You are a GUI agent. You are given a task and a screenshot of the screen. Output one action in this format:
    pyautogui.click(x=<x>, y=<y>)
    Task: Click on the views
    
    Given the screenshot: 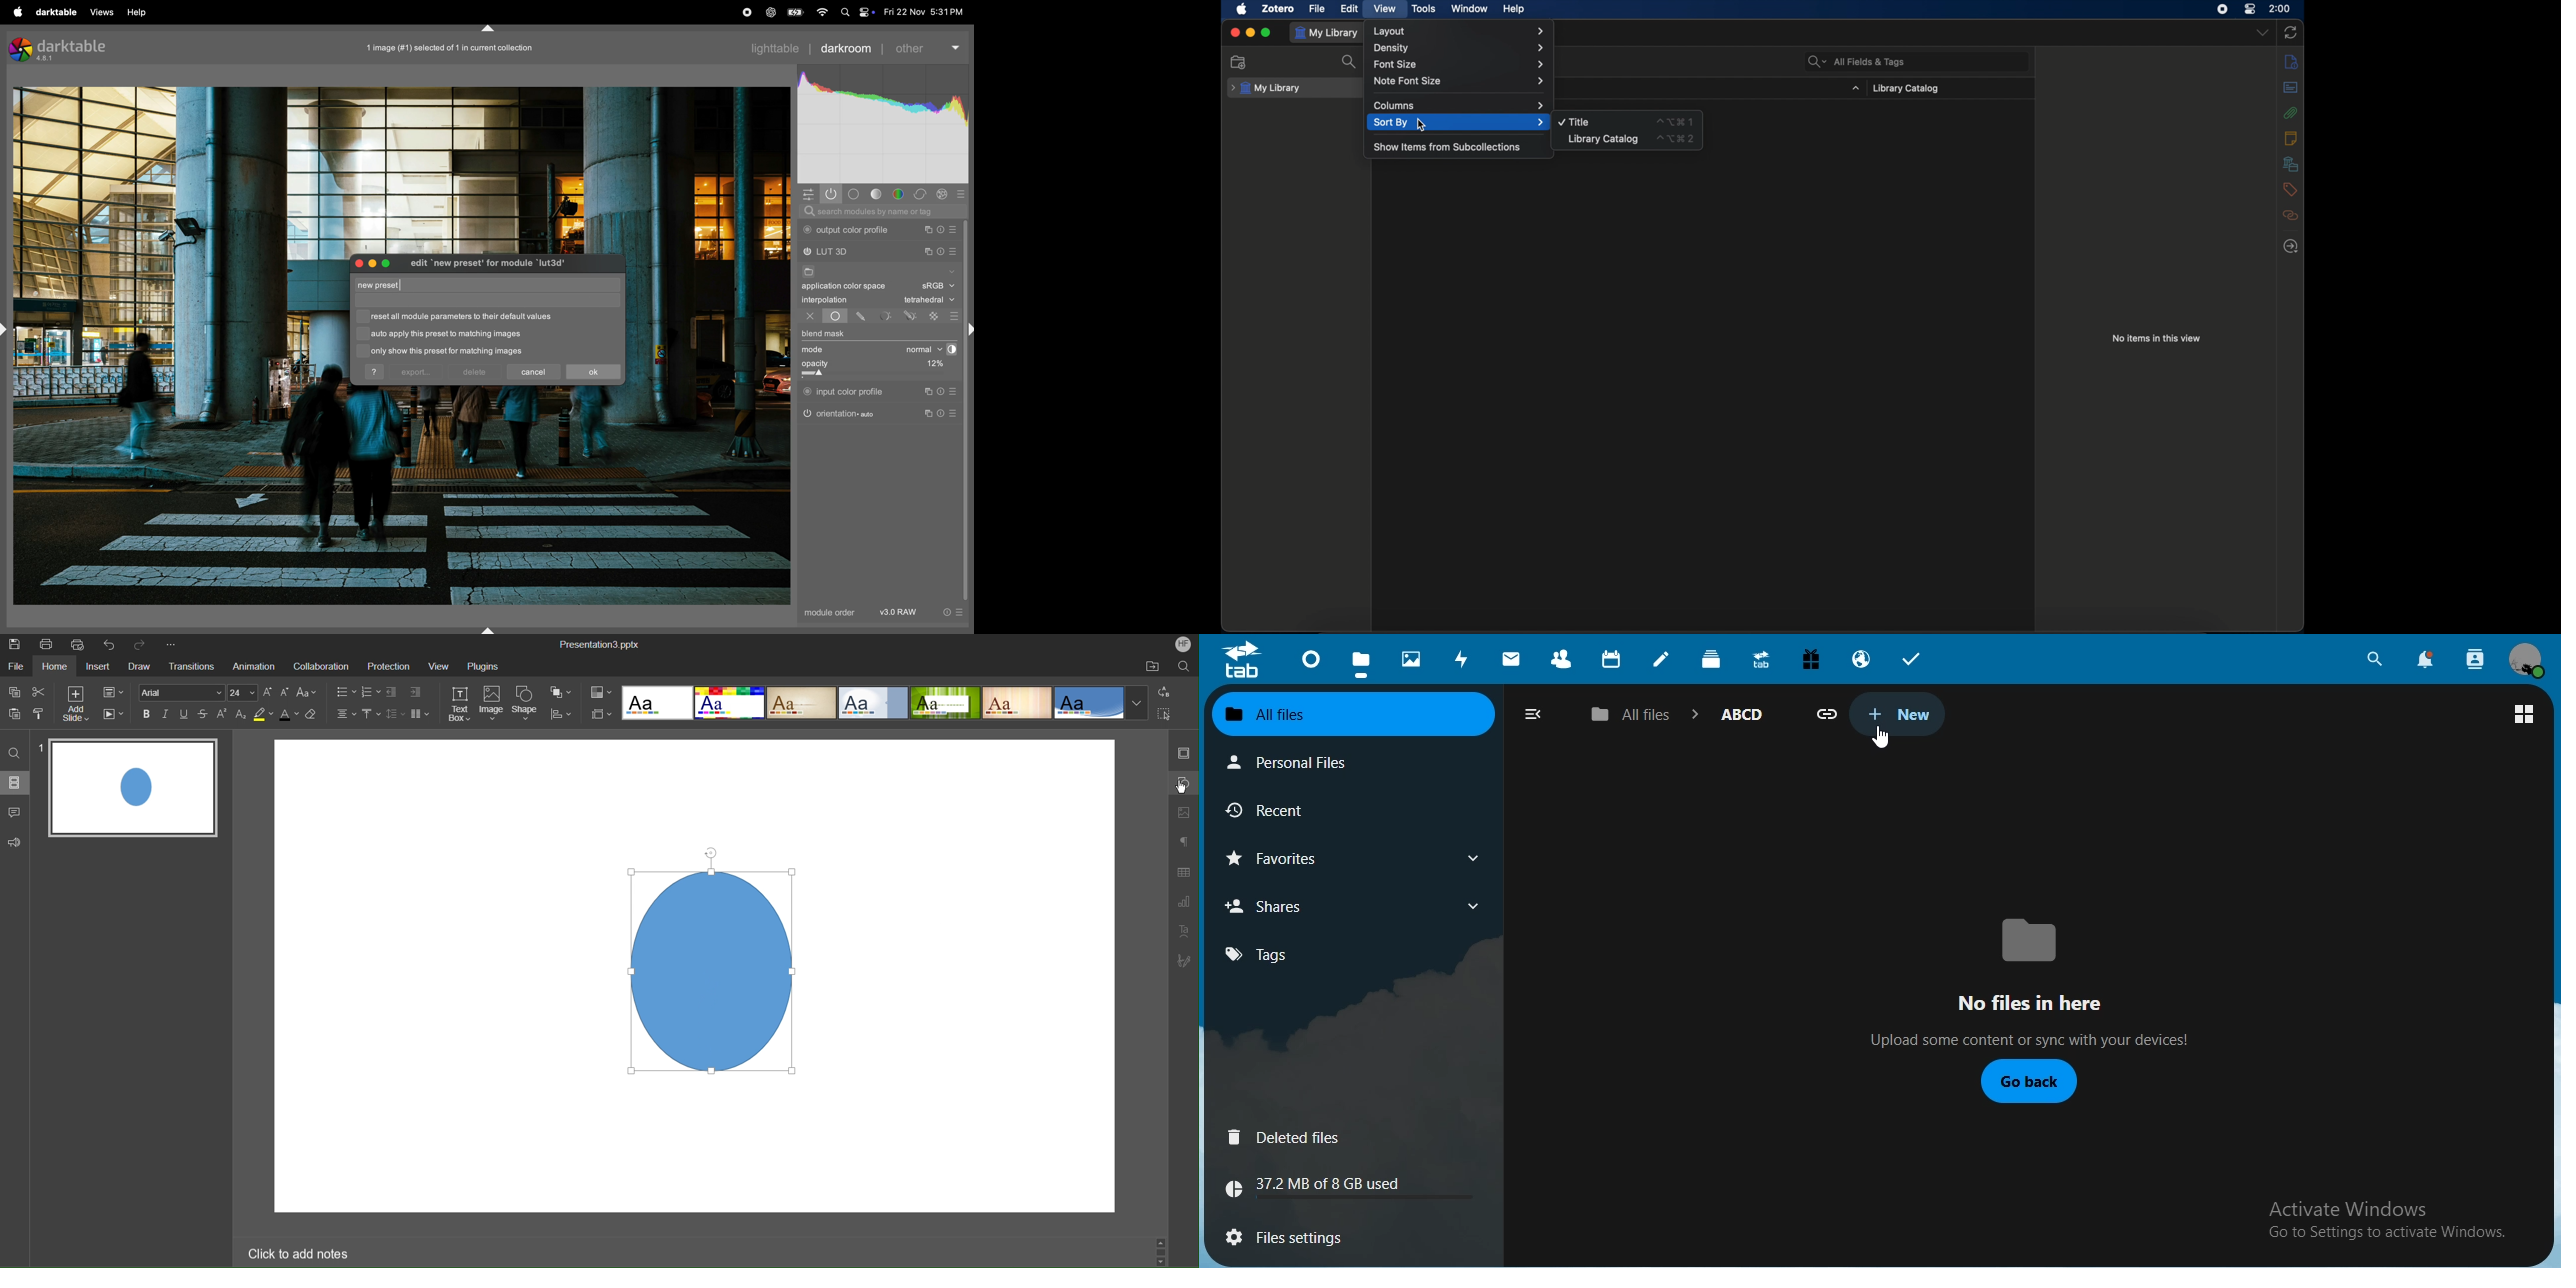 What is the action you would take?
    pyautogui.click(x=99, y=12)
    